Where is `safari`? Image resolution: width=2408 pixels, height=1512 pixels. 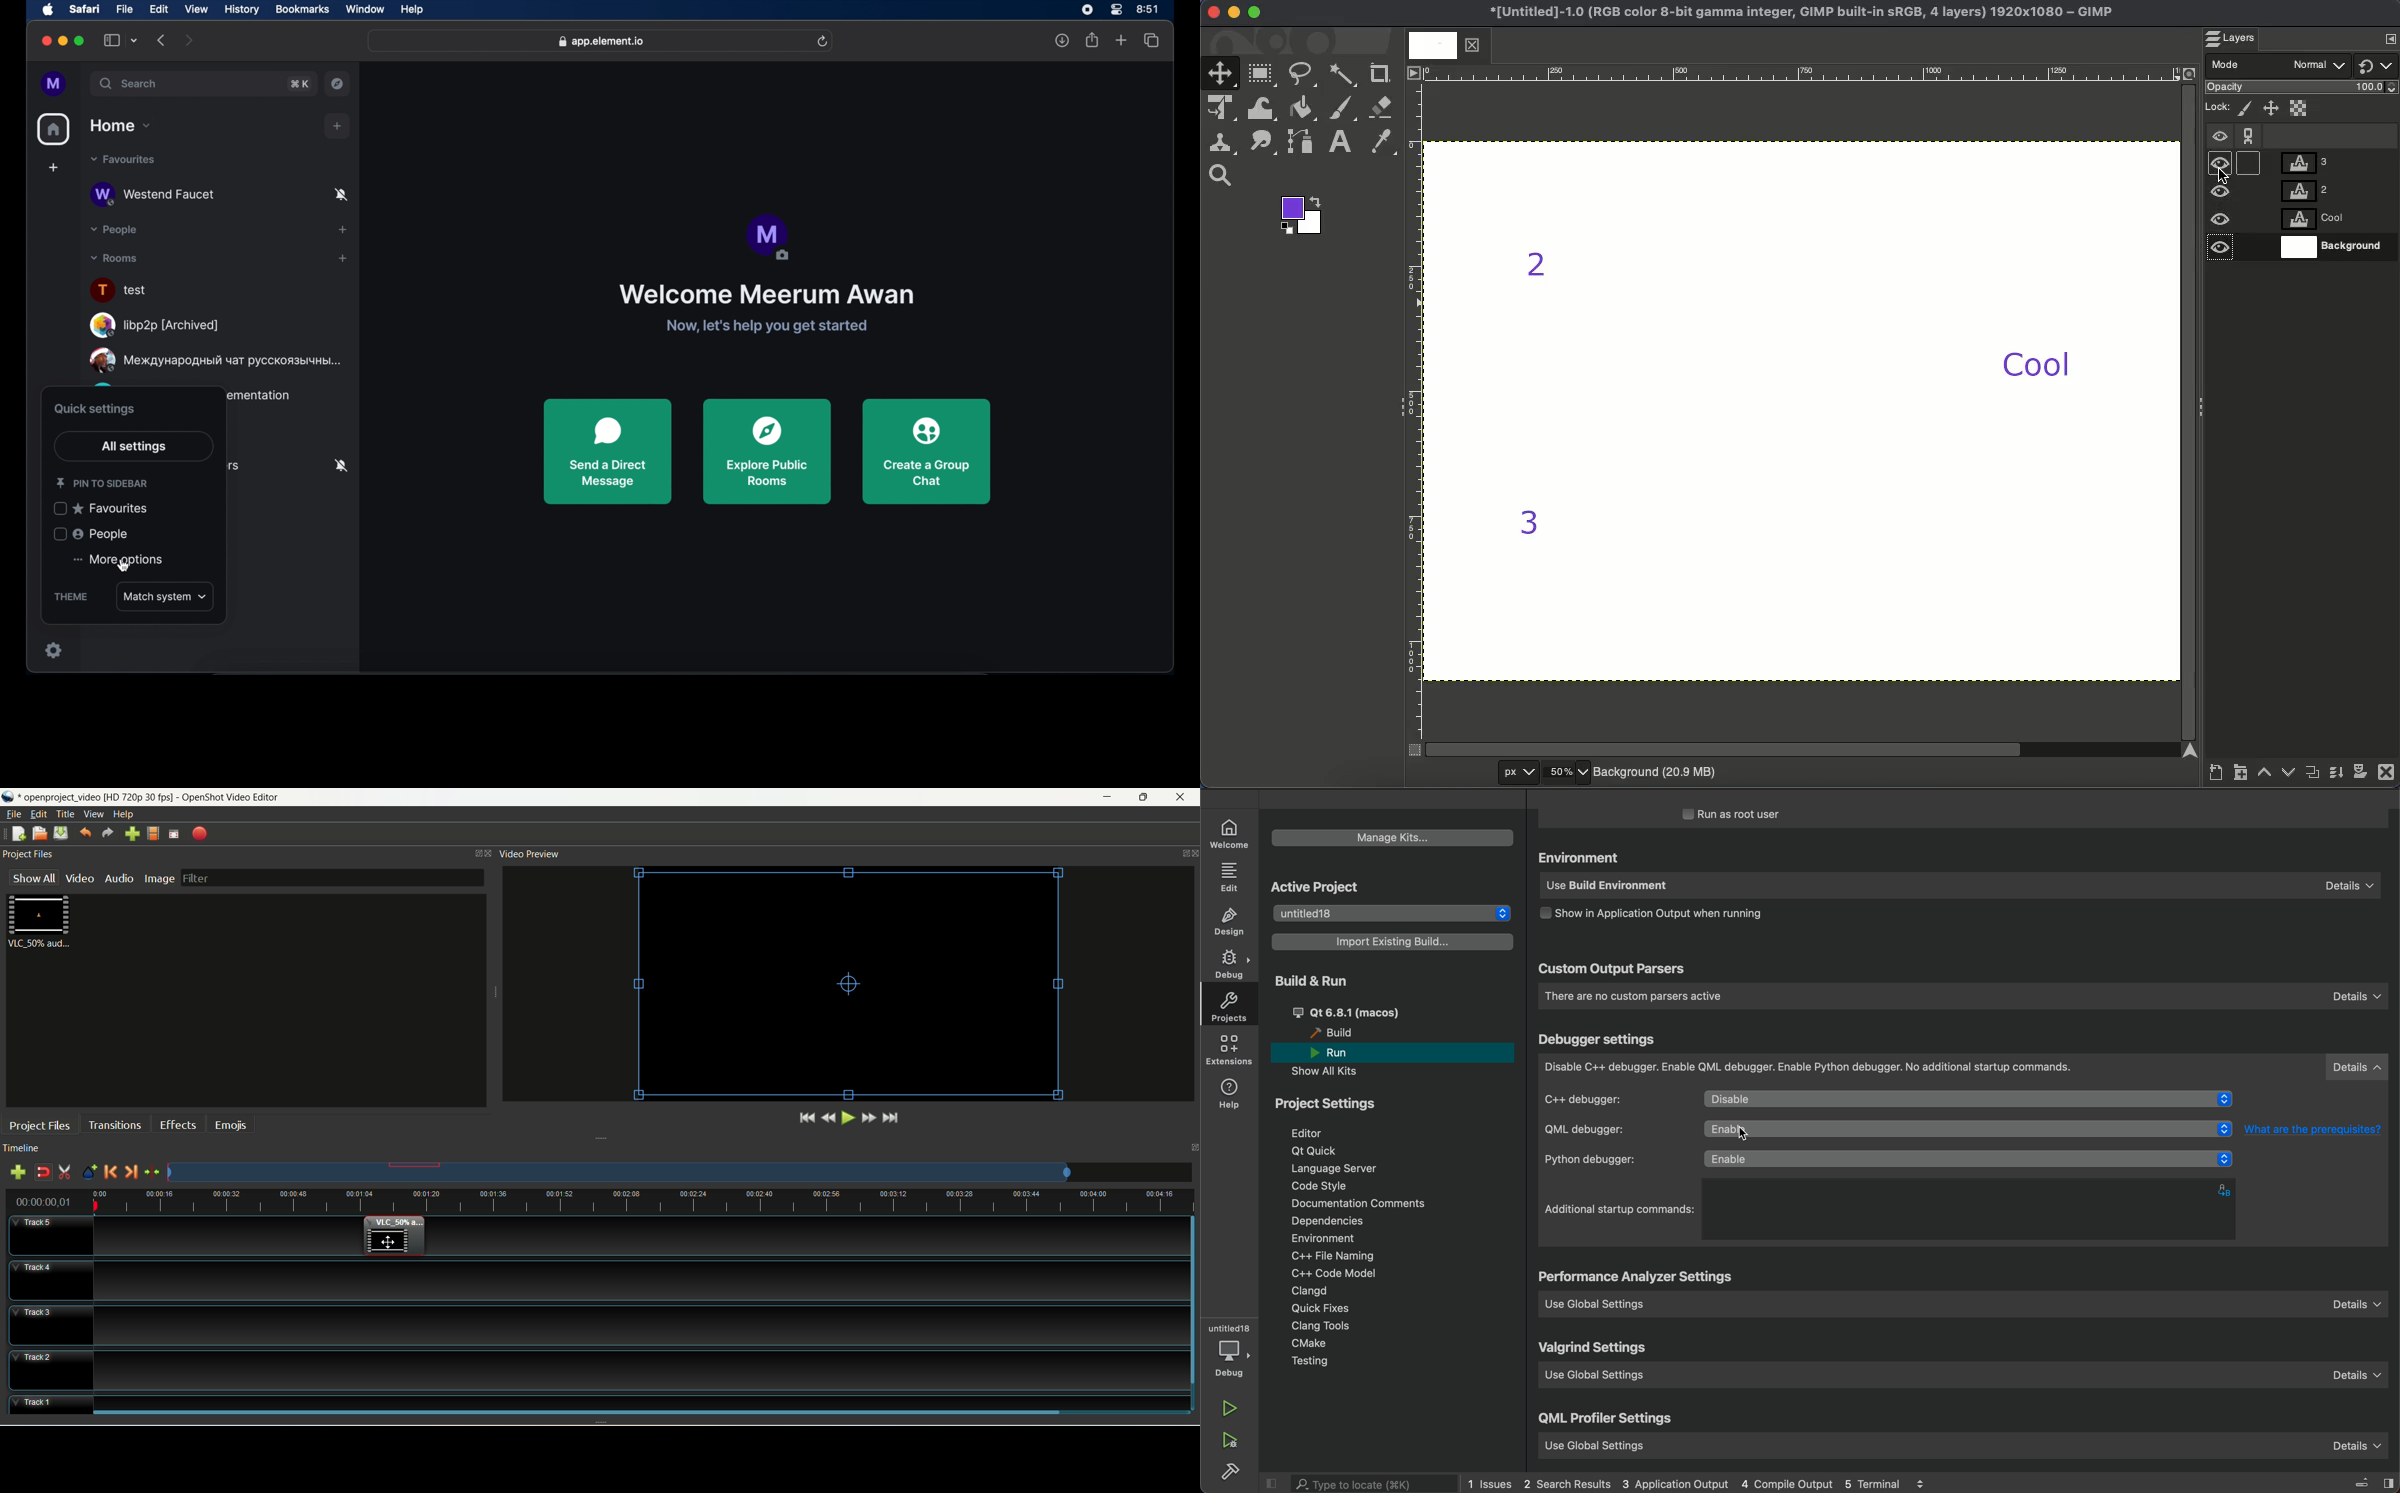 safari is located at coordinates (86, 9).